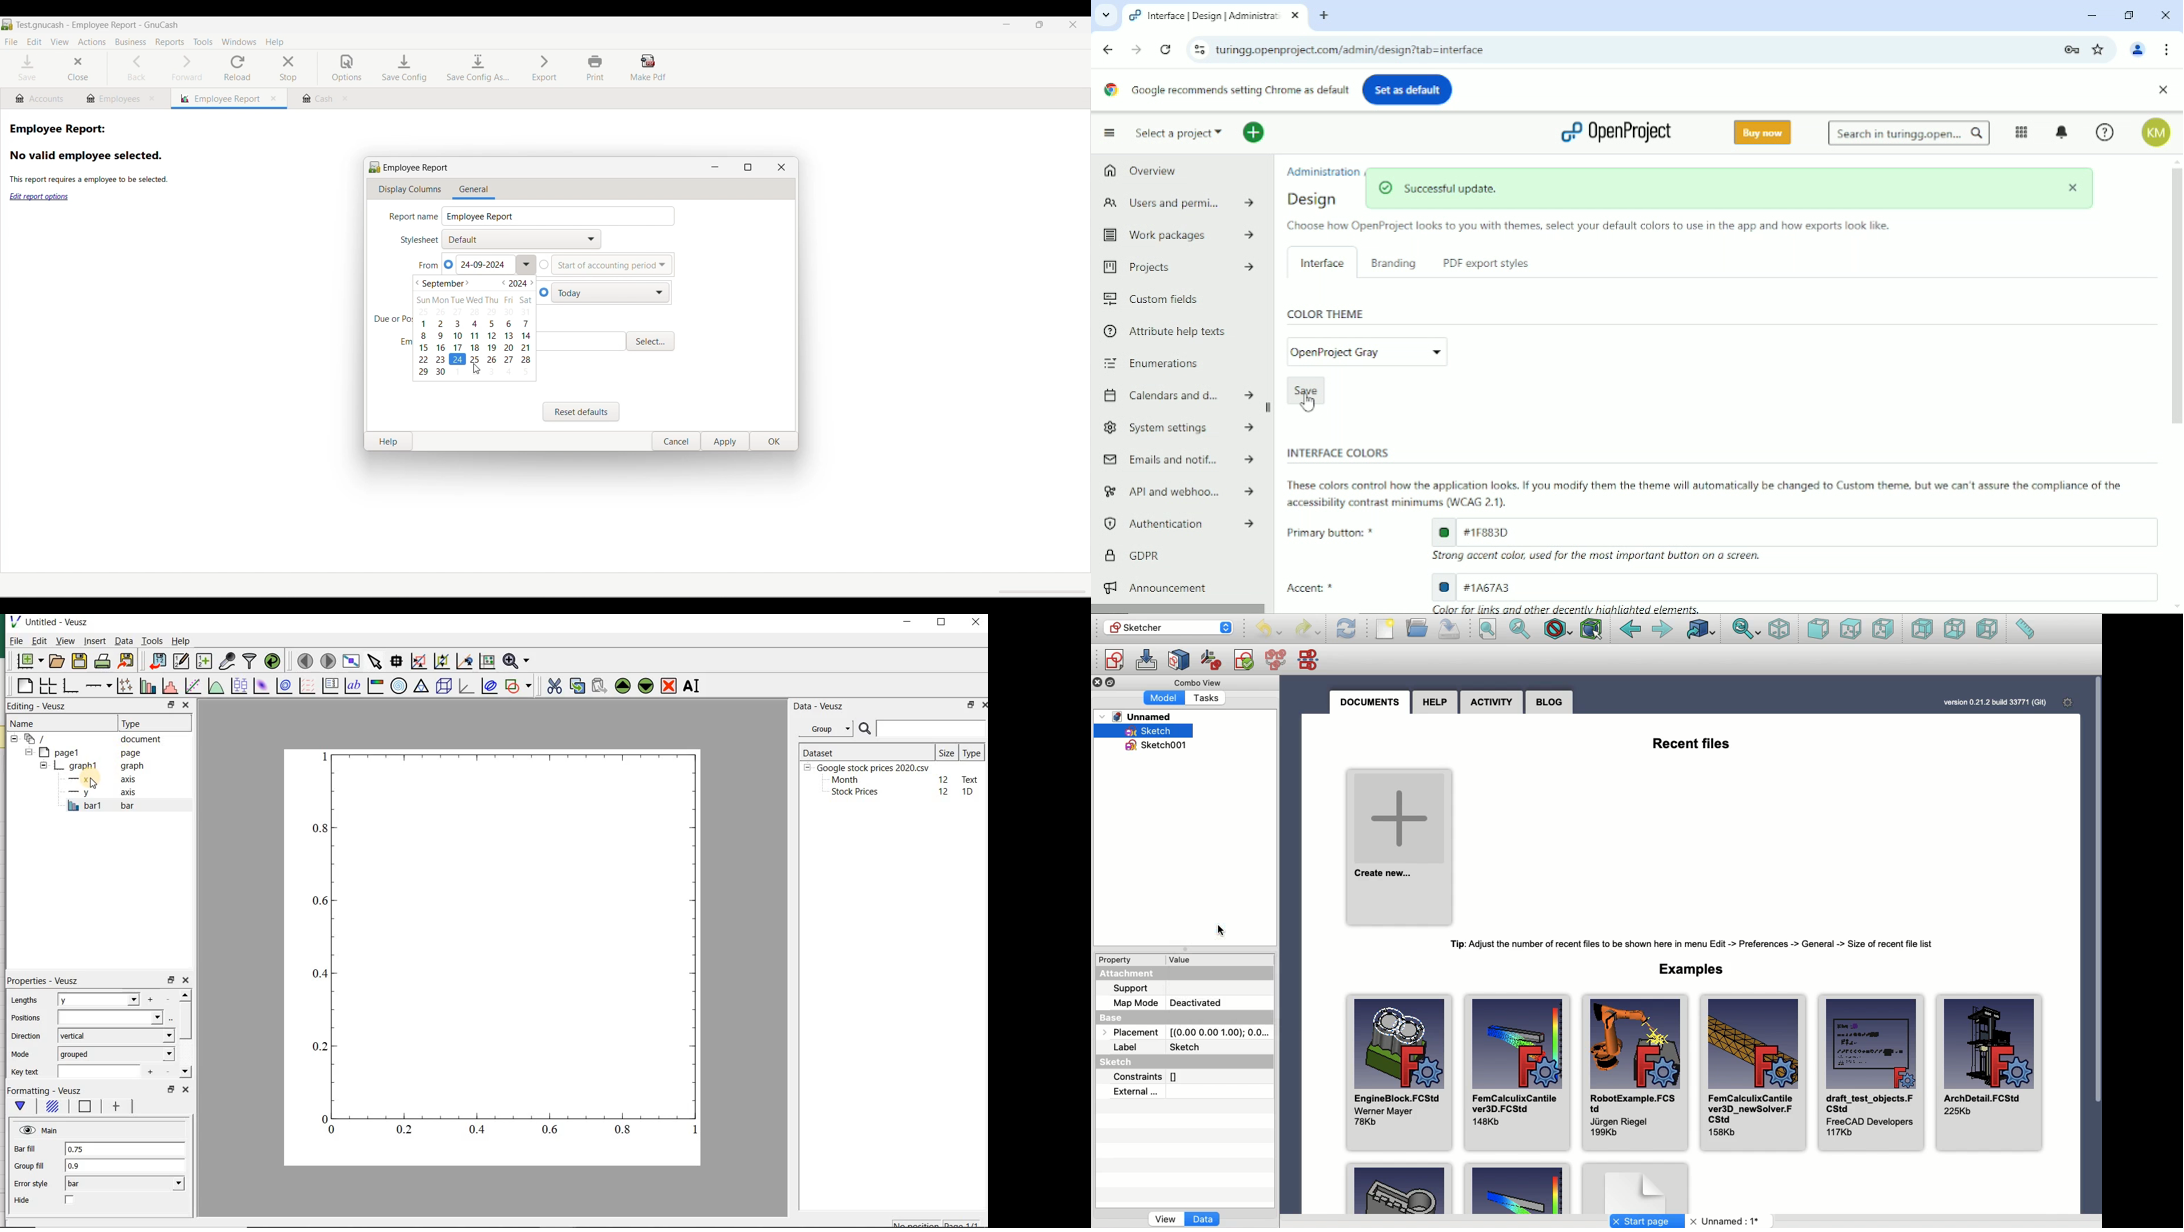 The height and width of the screenshot is (1232, 2184). What do you see at coordinates (1109, 133) in the screenshot?
I see `Collapse project menu` at bounding box center [1109, 133].